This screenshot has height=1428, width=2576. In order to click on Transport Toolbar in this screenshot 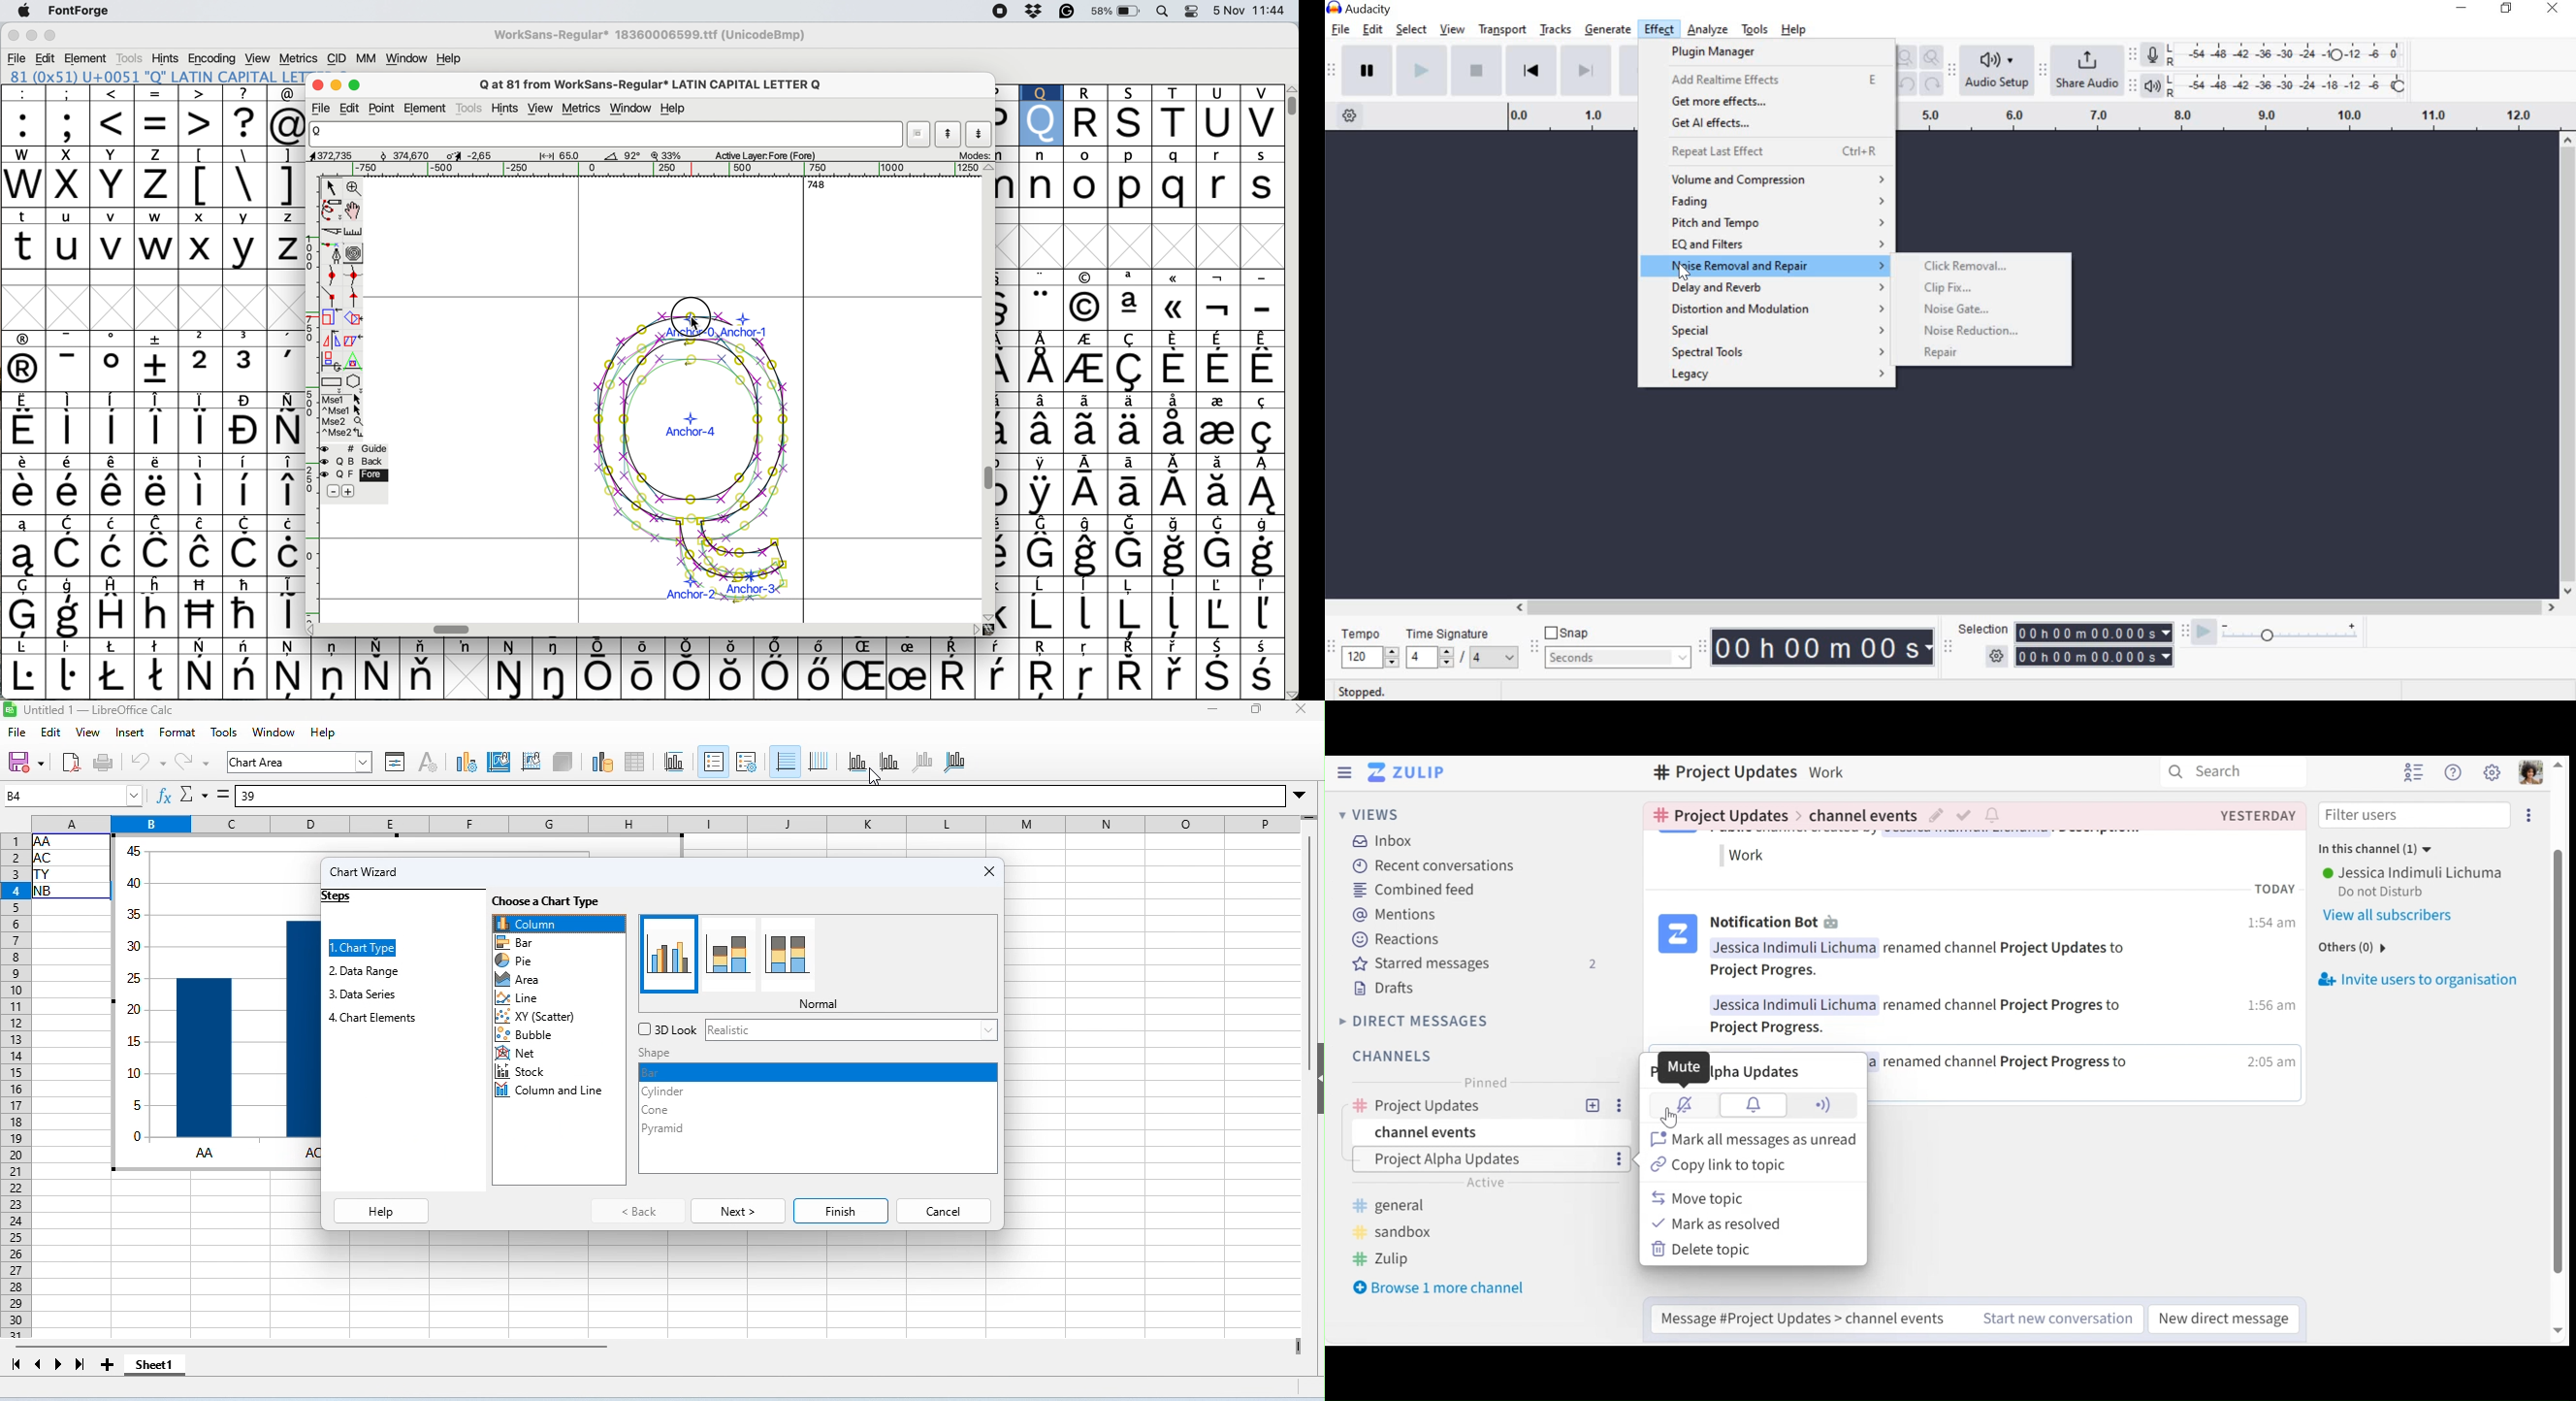, I will do `click(1333, 72)`.